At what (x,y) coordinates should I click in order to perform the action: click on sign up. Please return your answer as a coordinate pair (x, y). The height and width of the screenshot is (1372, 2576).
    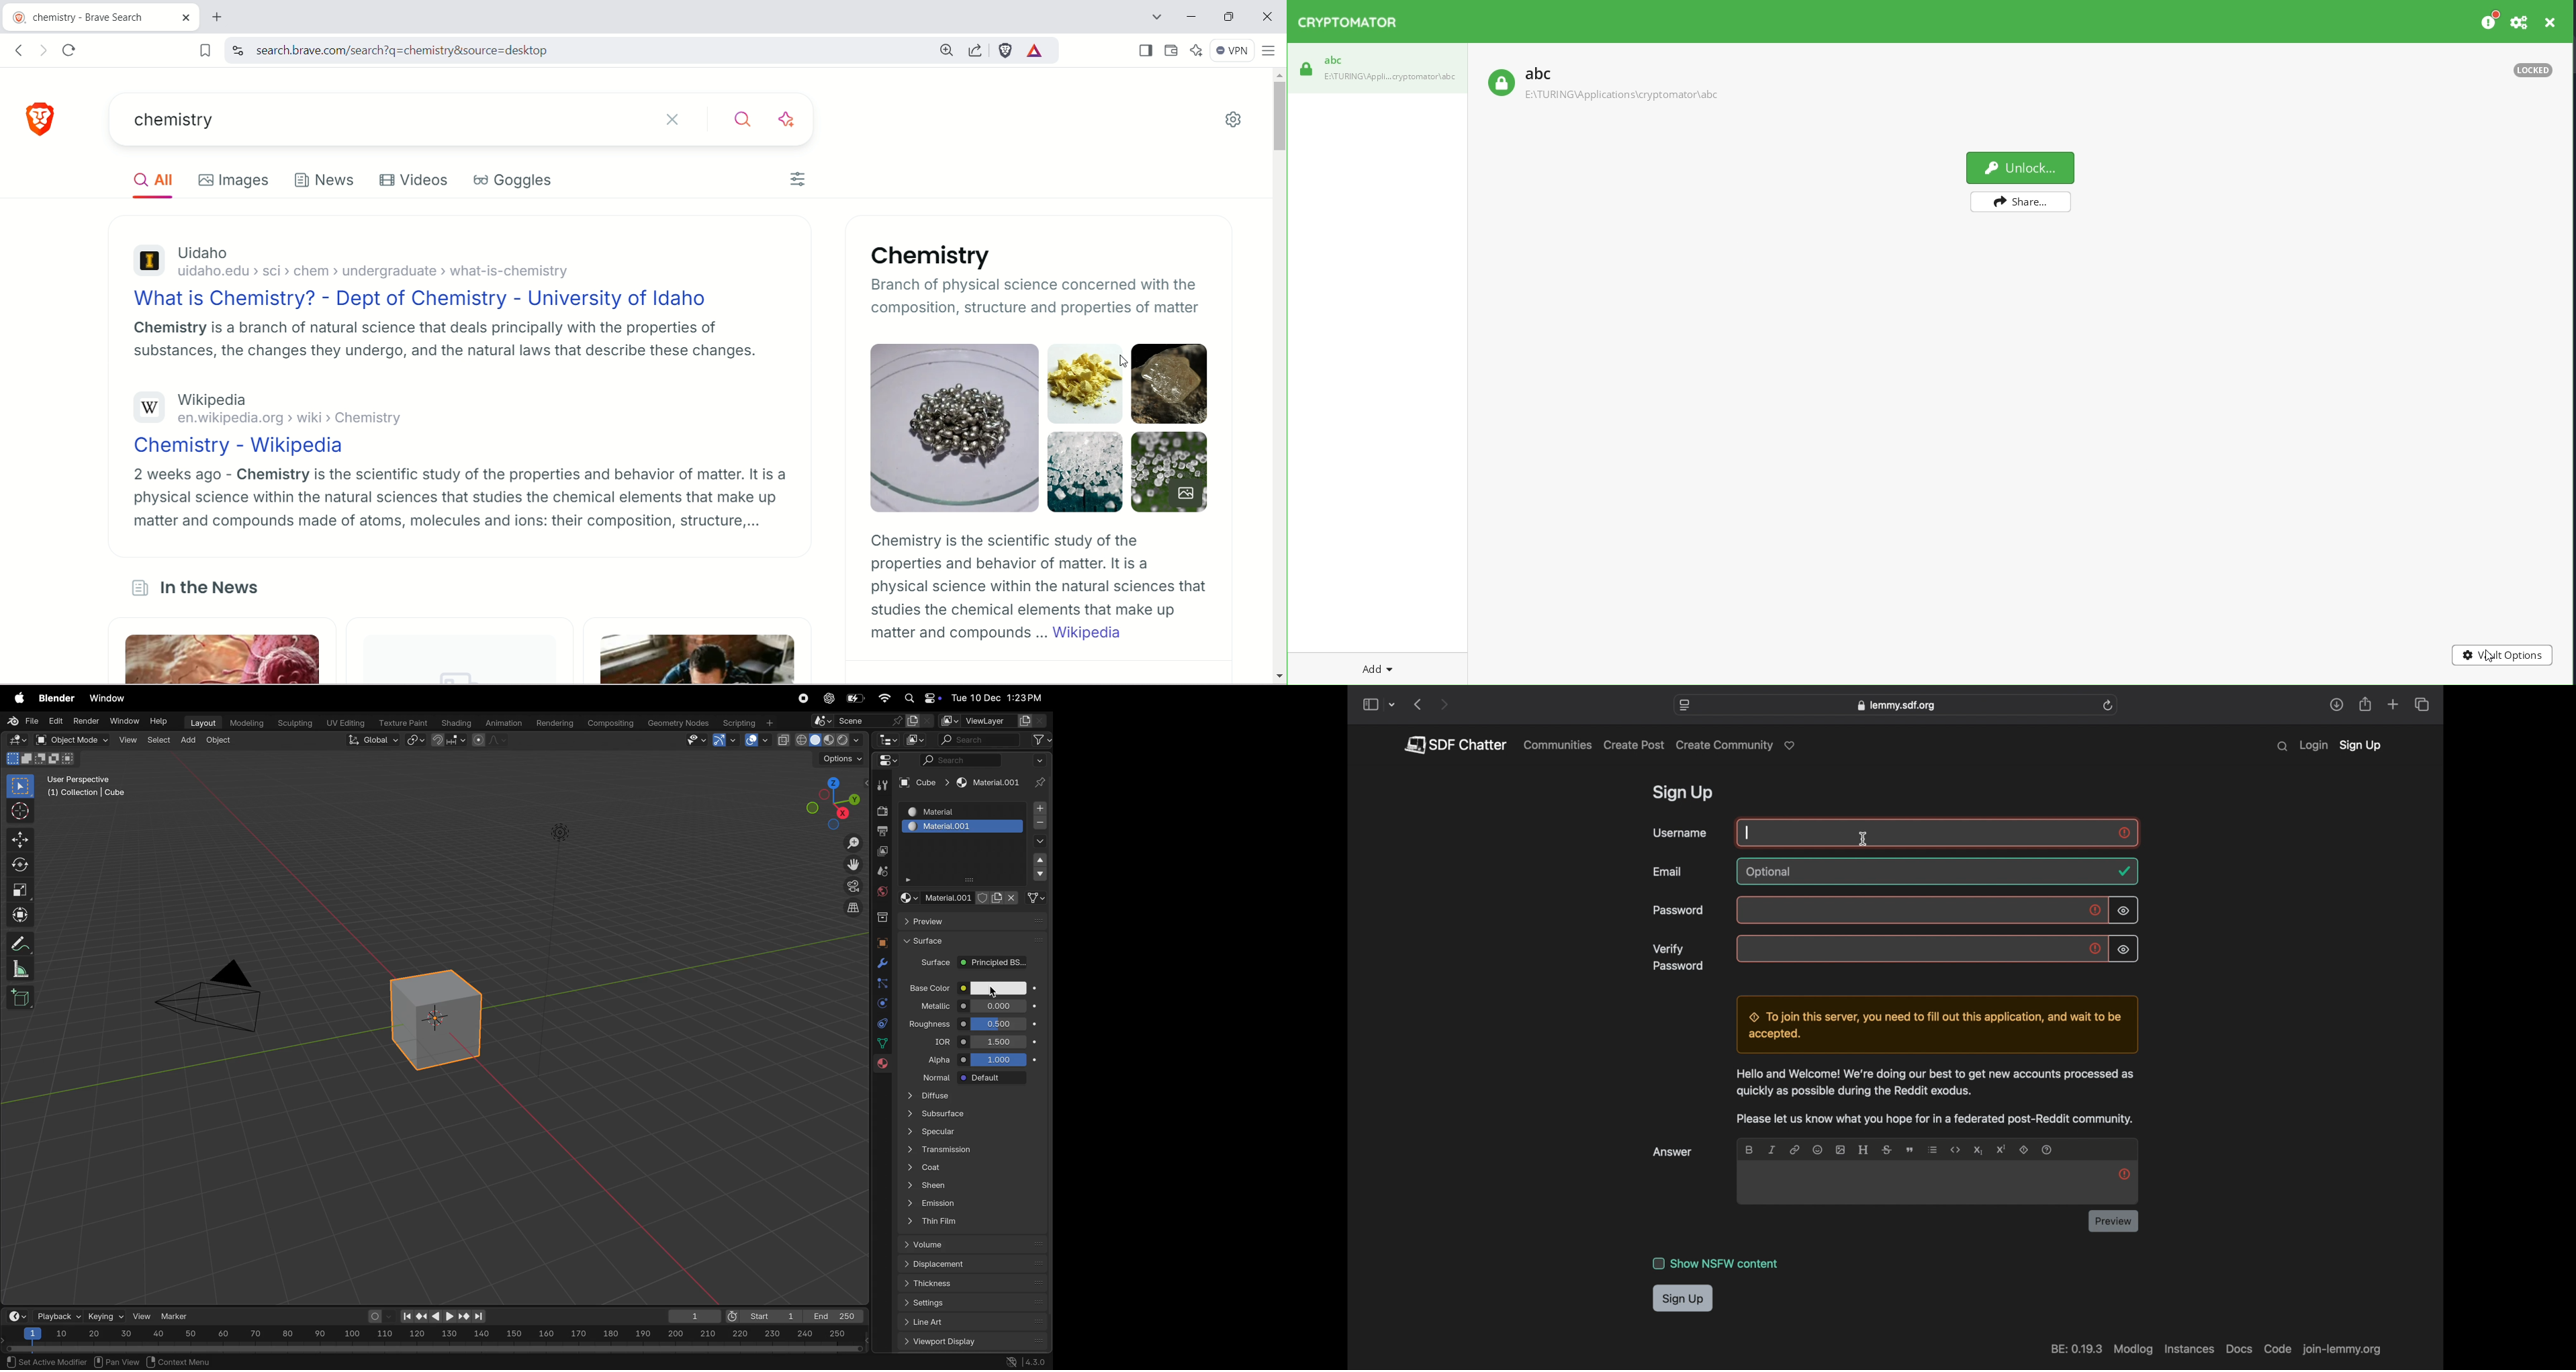
    Looking at the image, I should click on (1685, 794).